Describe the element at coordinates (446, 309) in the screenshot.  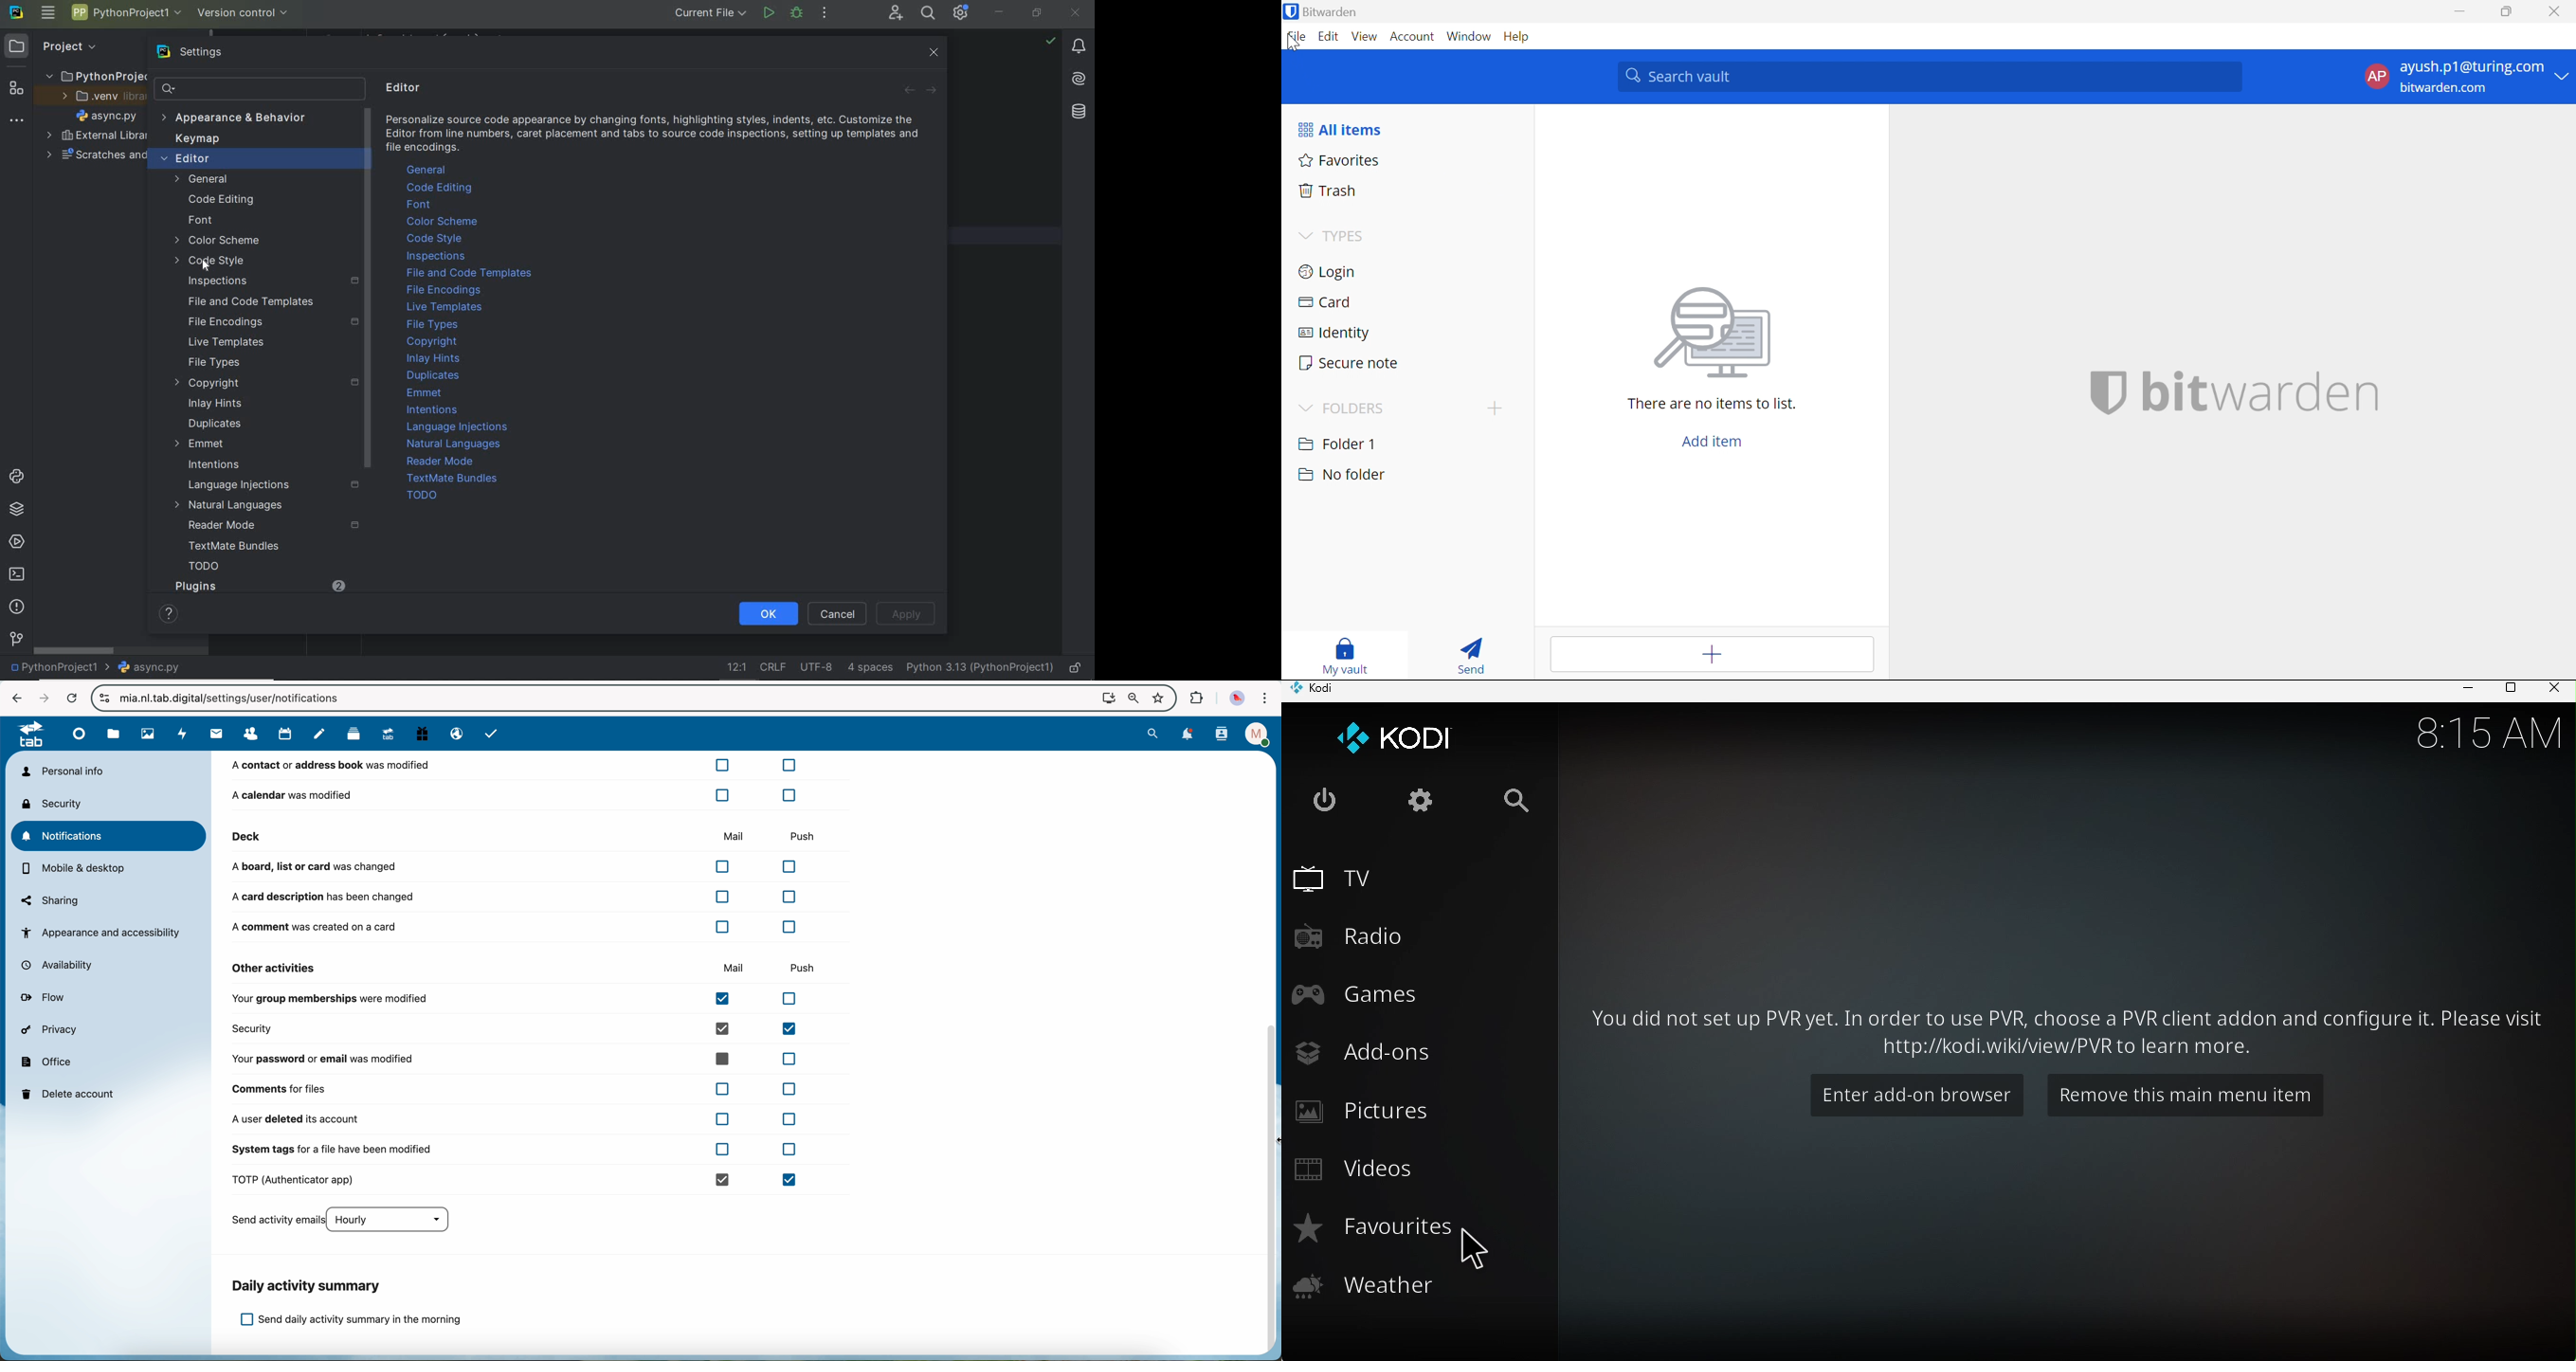
I see `Live Templates` at that location.